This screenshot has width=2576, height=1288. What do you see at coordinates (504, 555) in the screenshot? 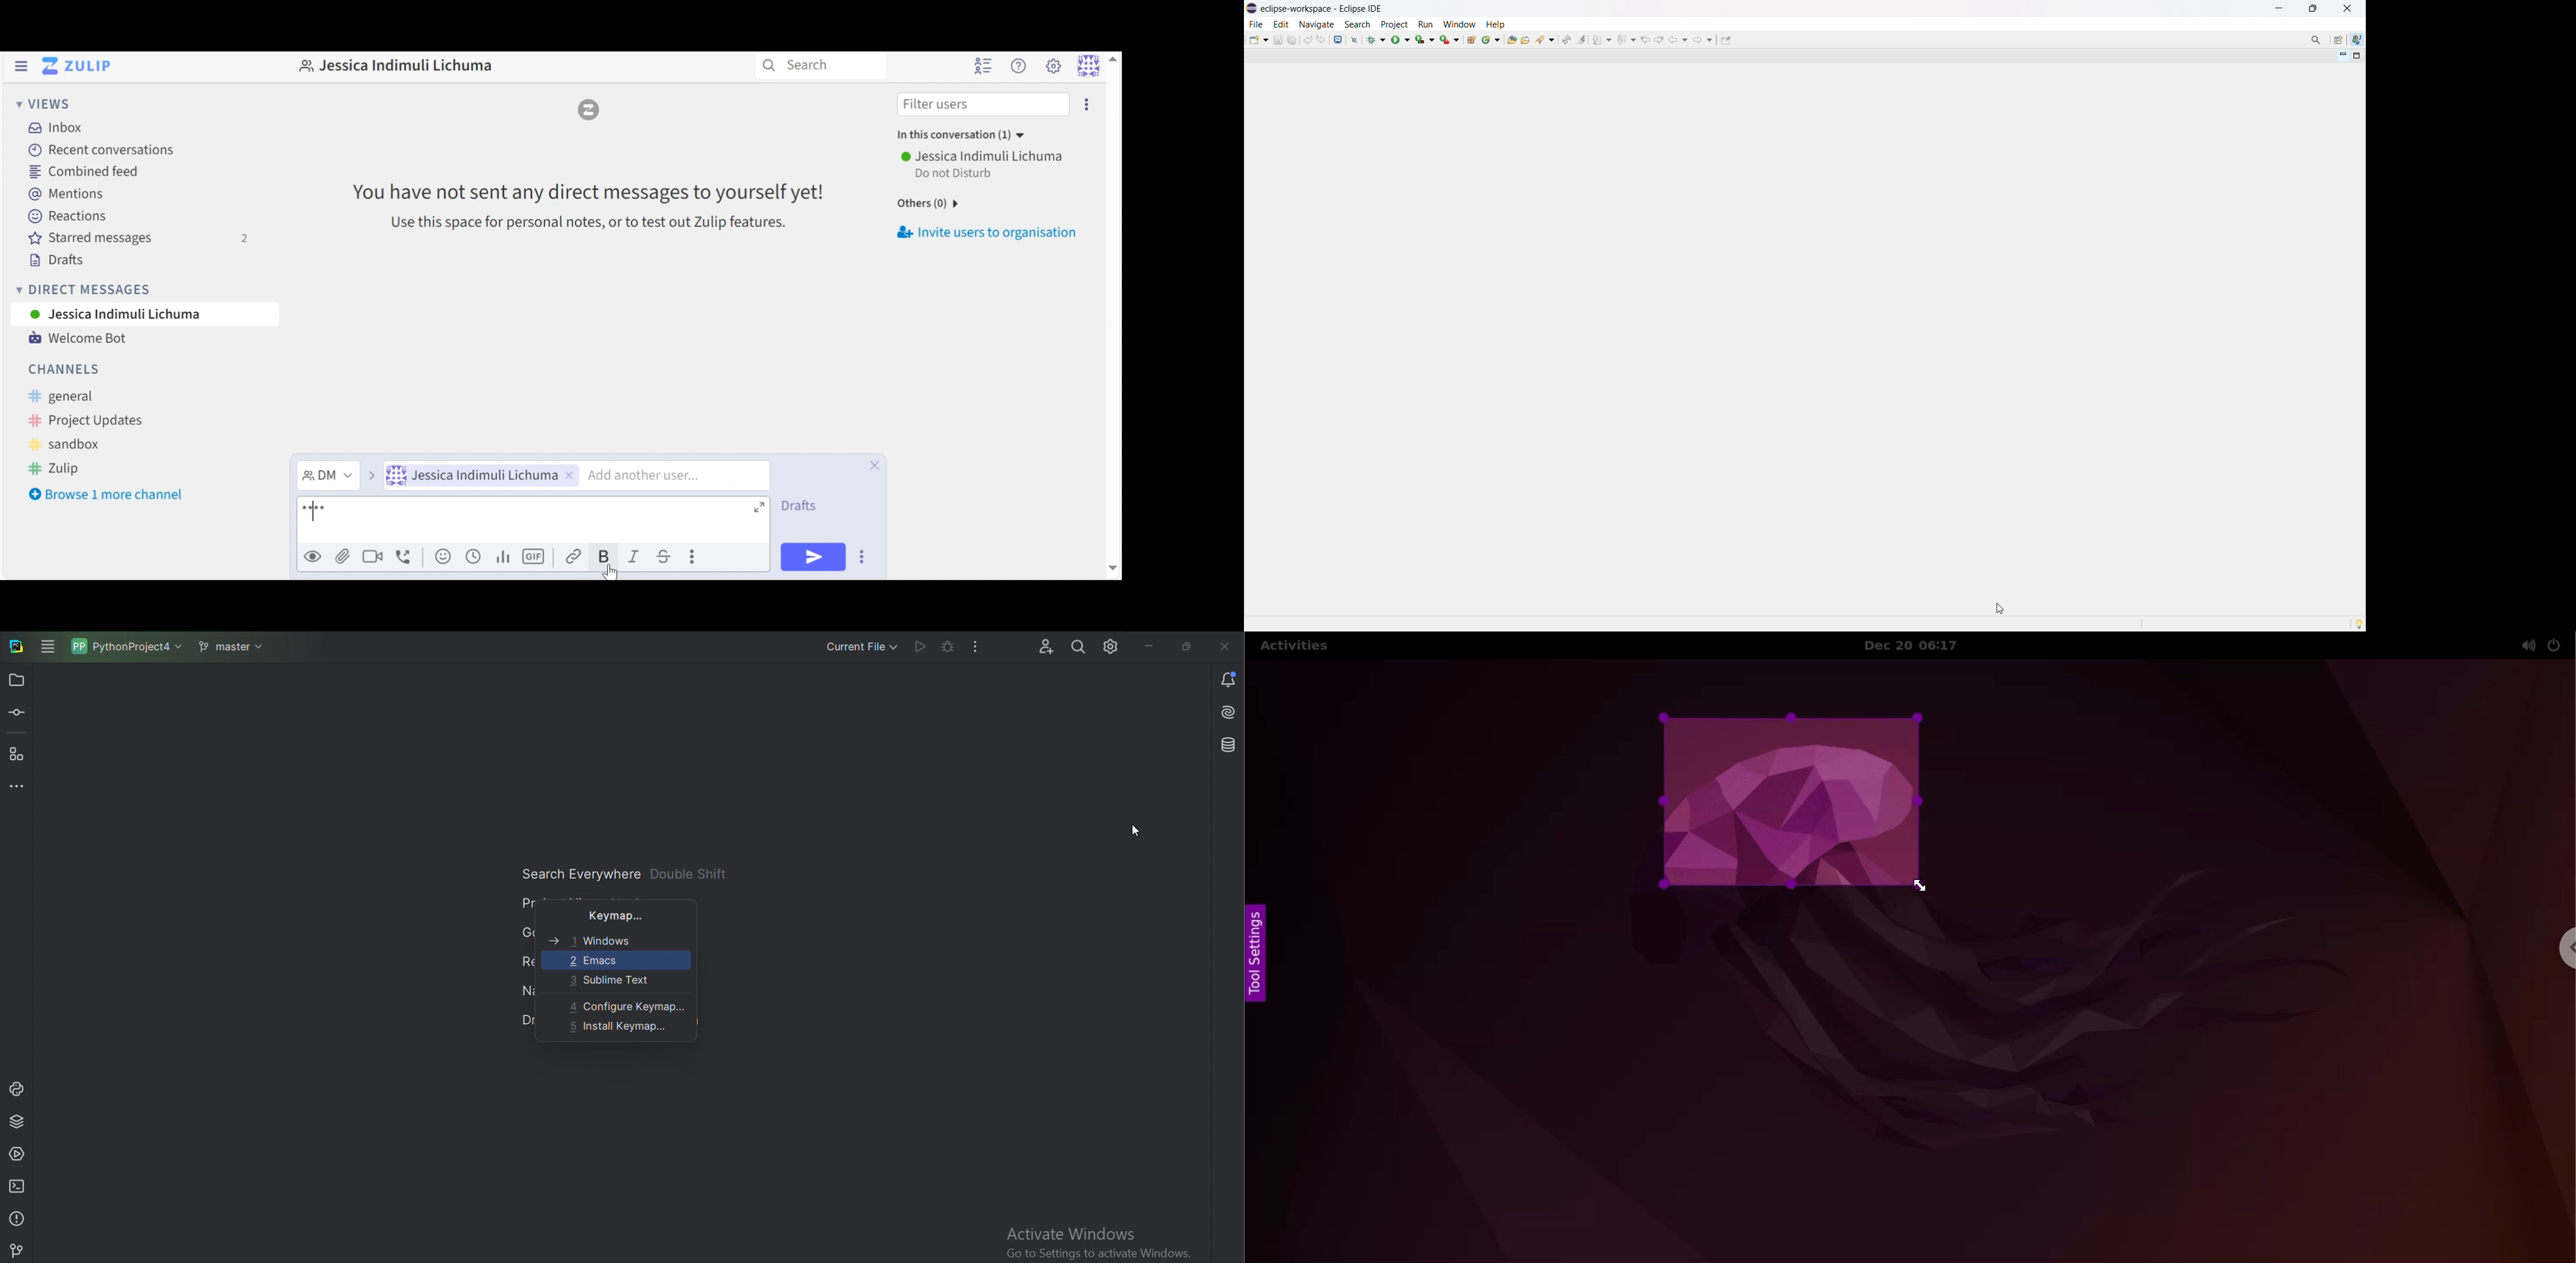
I see `Add poll` at bounding box center [504, 555].